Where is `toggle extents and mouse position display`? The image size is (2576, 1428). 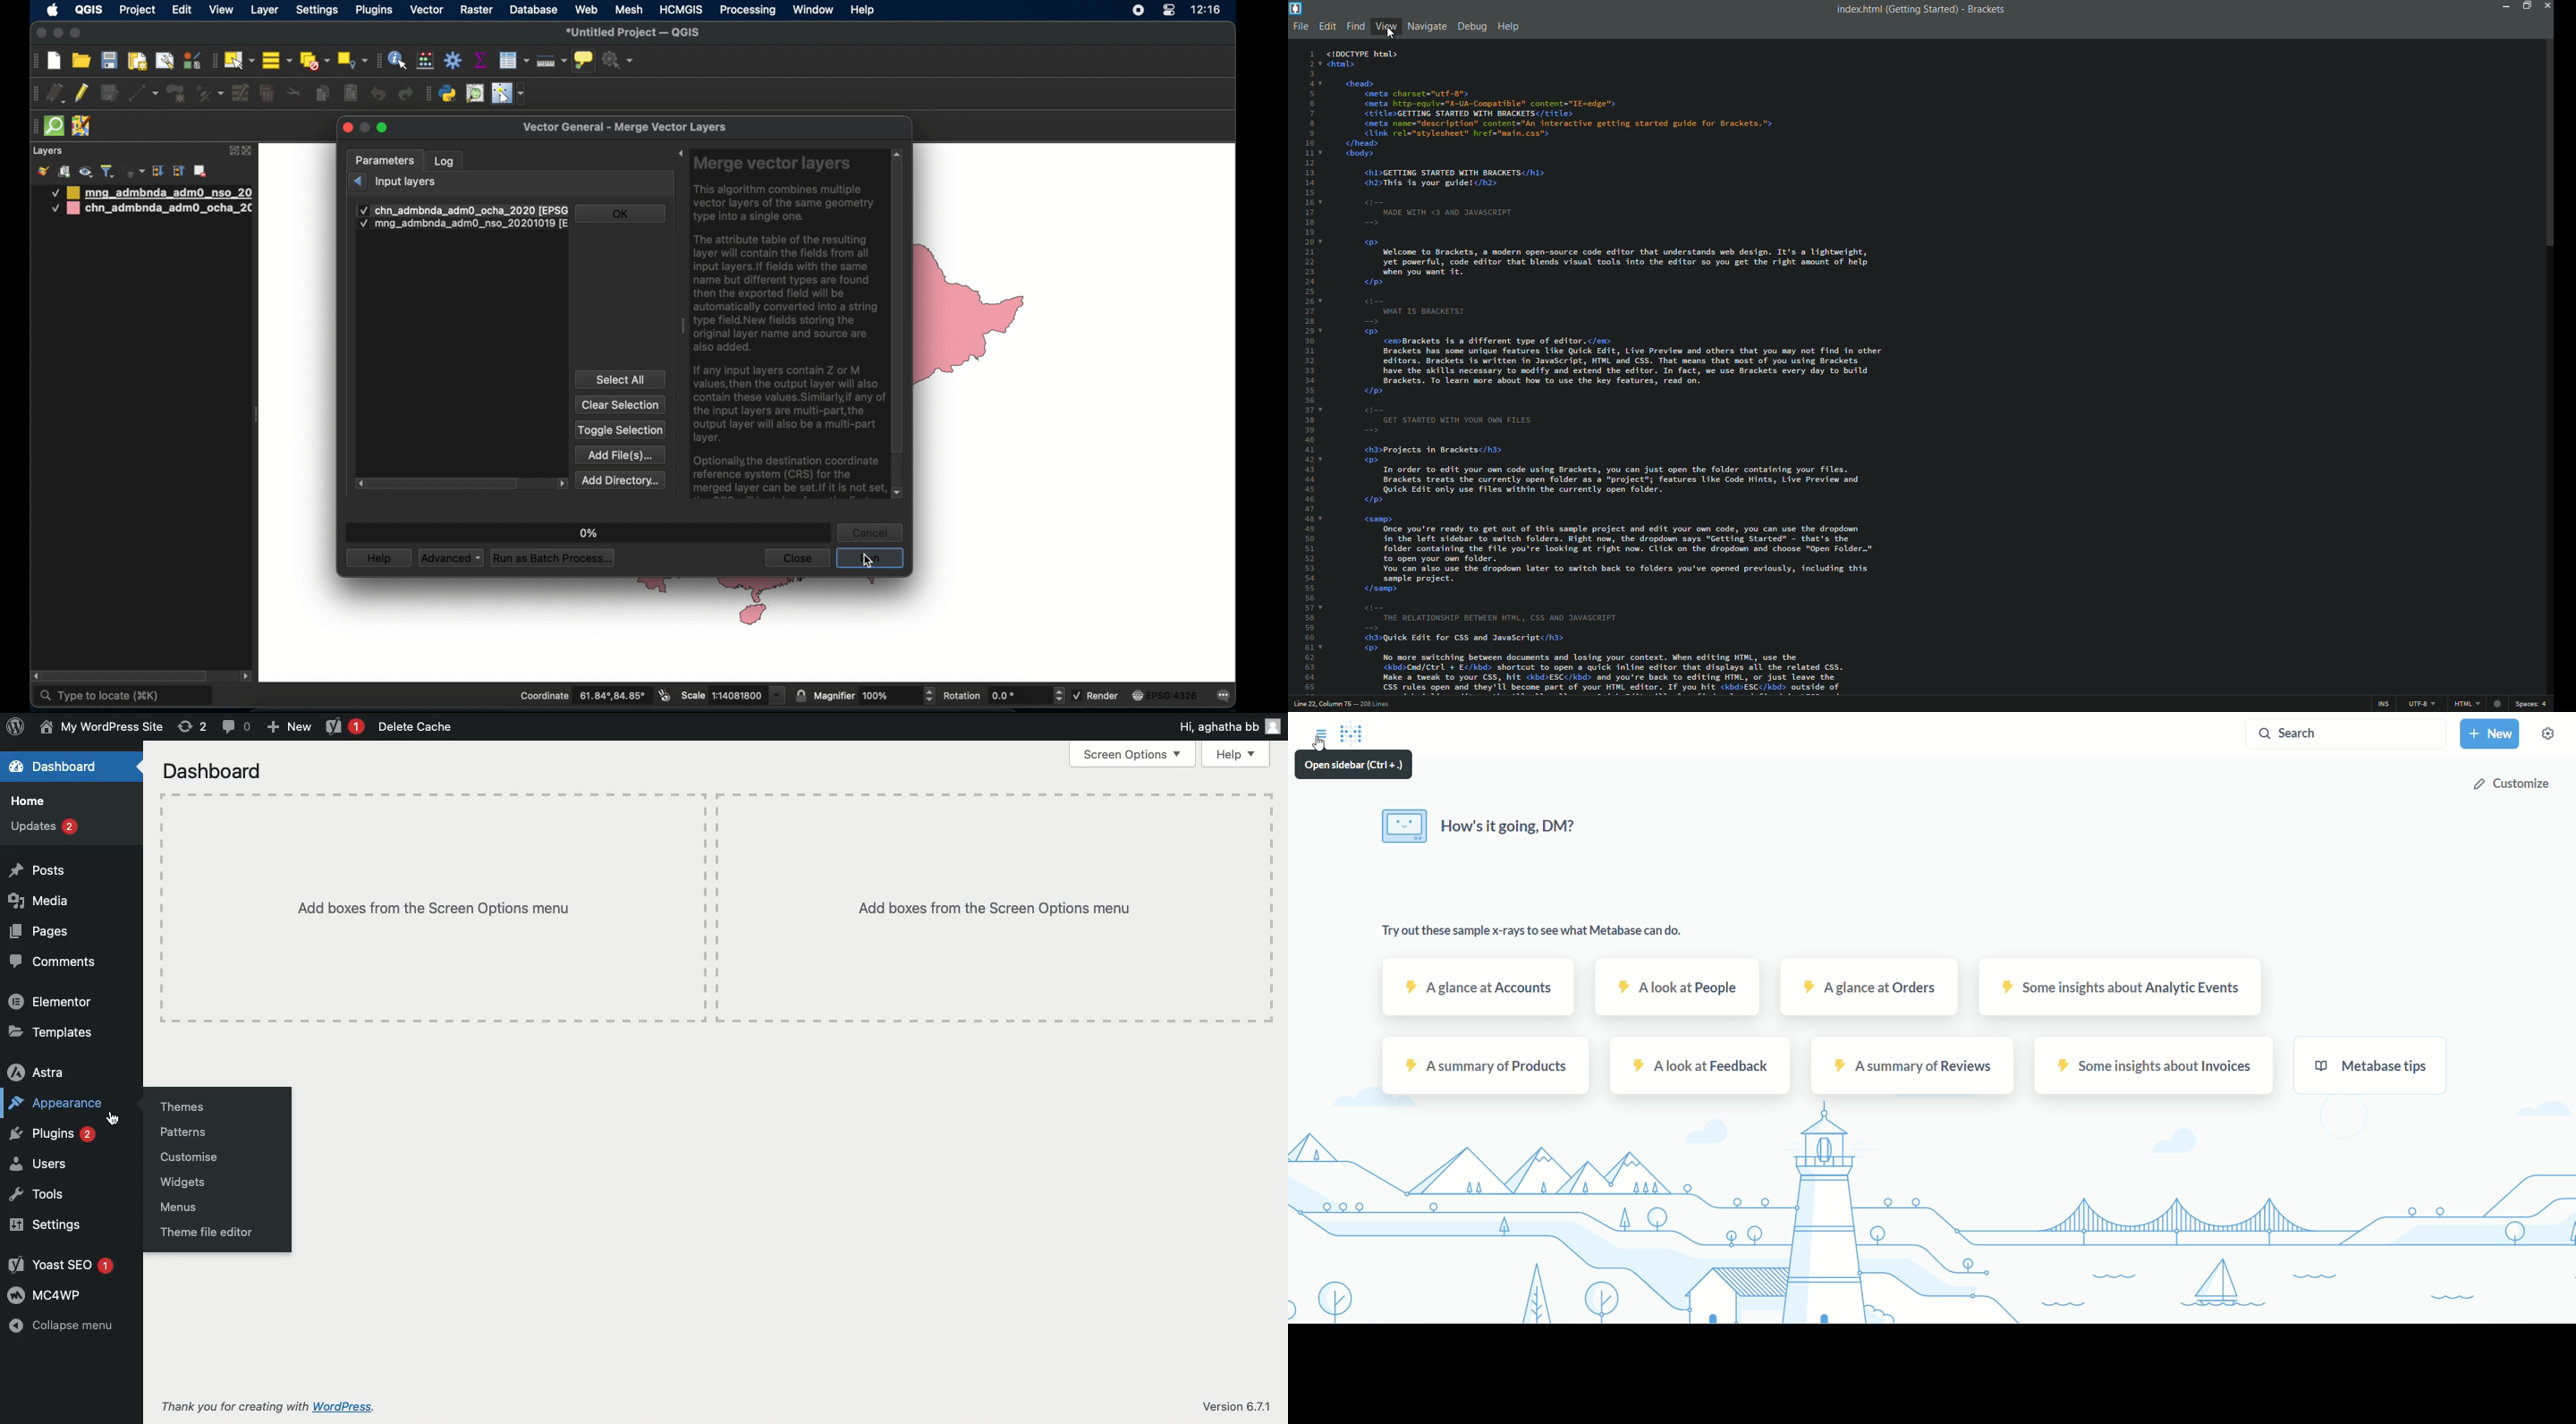
toggle extents and mouse position display is located at coordinates (663, 695).